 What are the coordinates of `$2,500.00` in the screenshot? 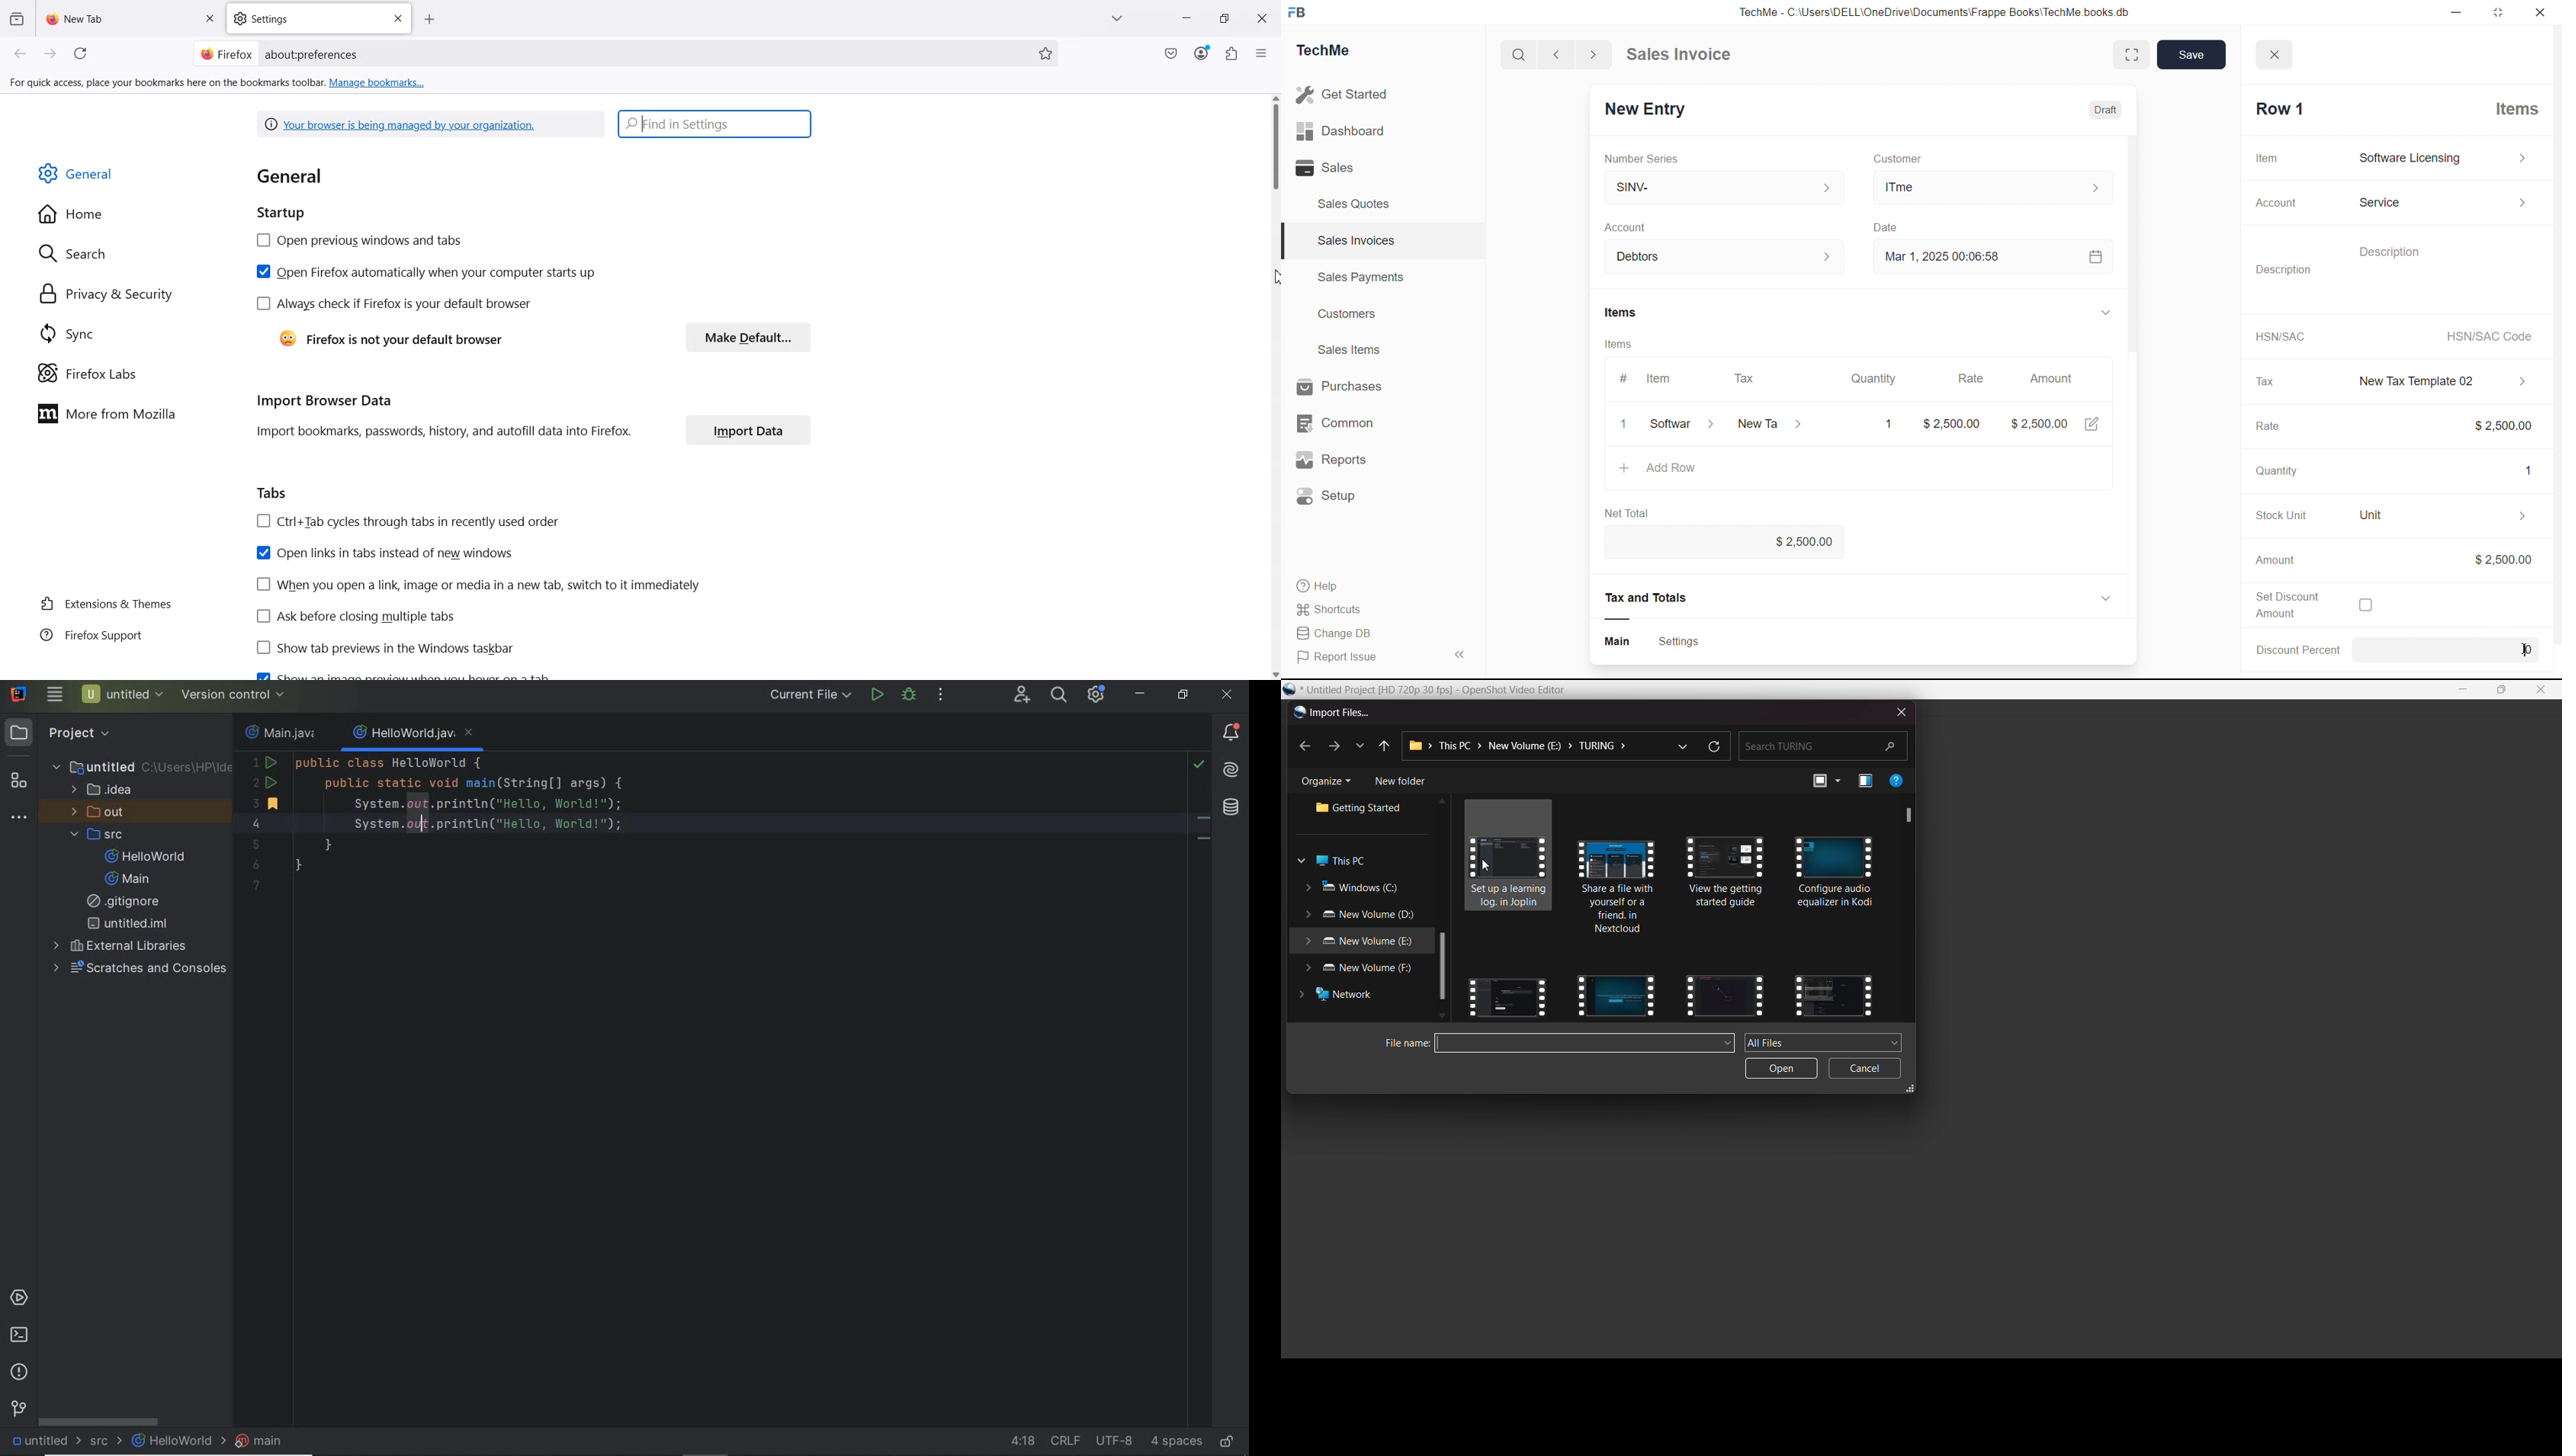 It's located at (2501, 560).